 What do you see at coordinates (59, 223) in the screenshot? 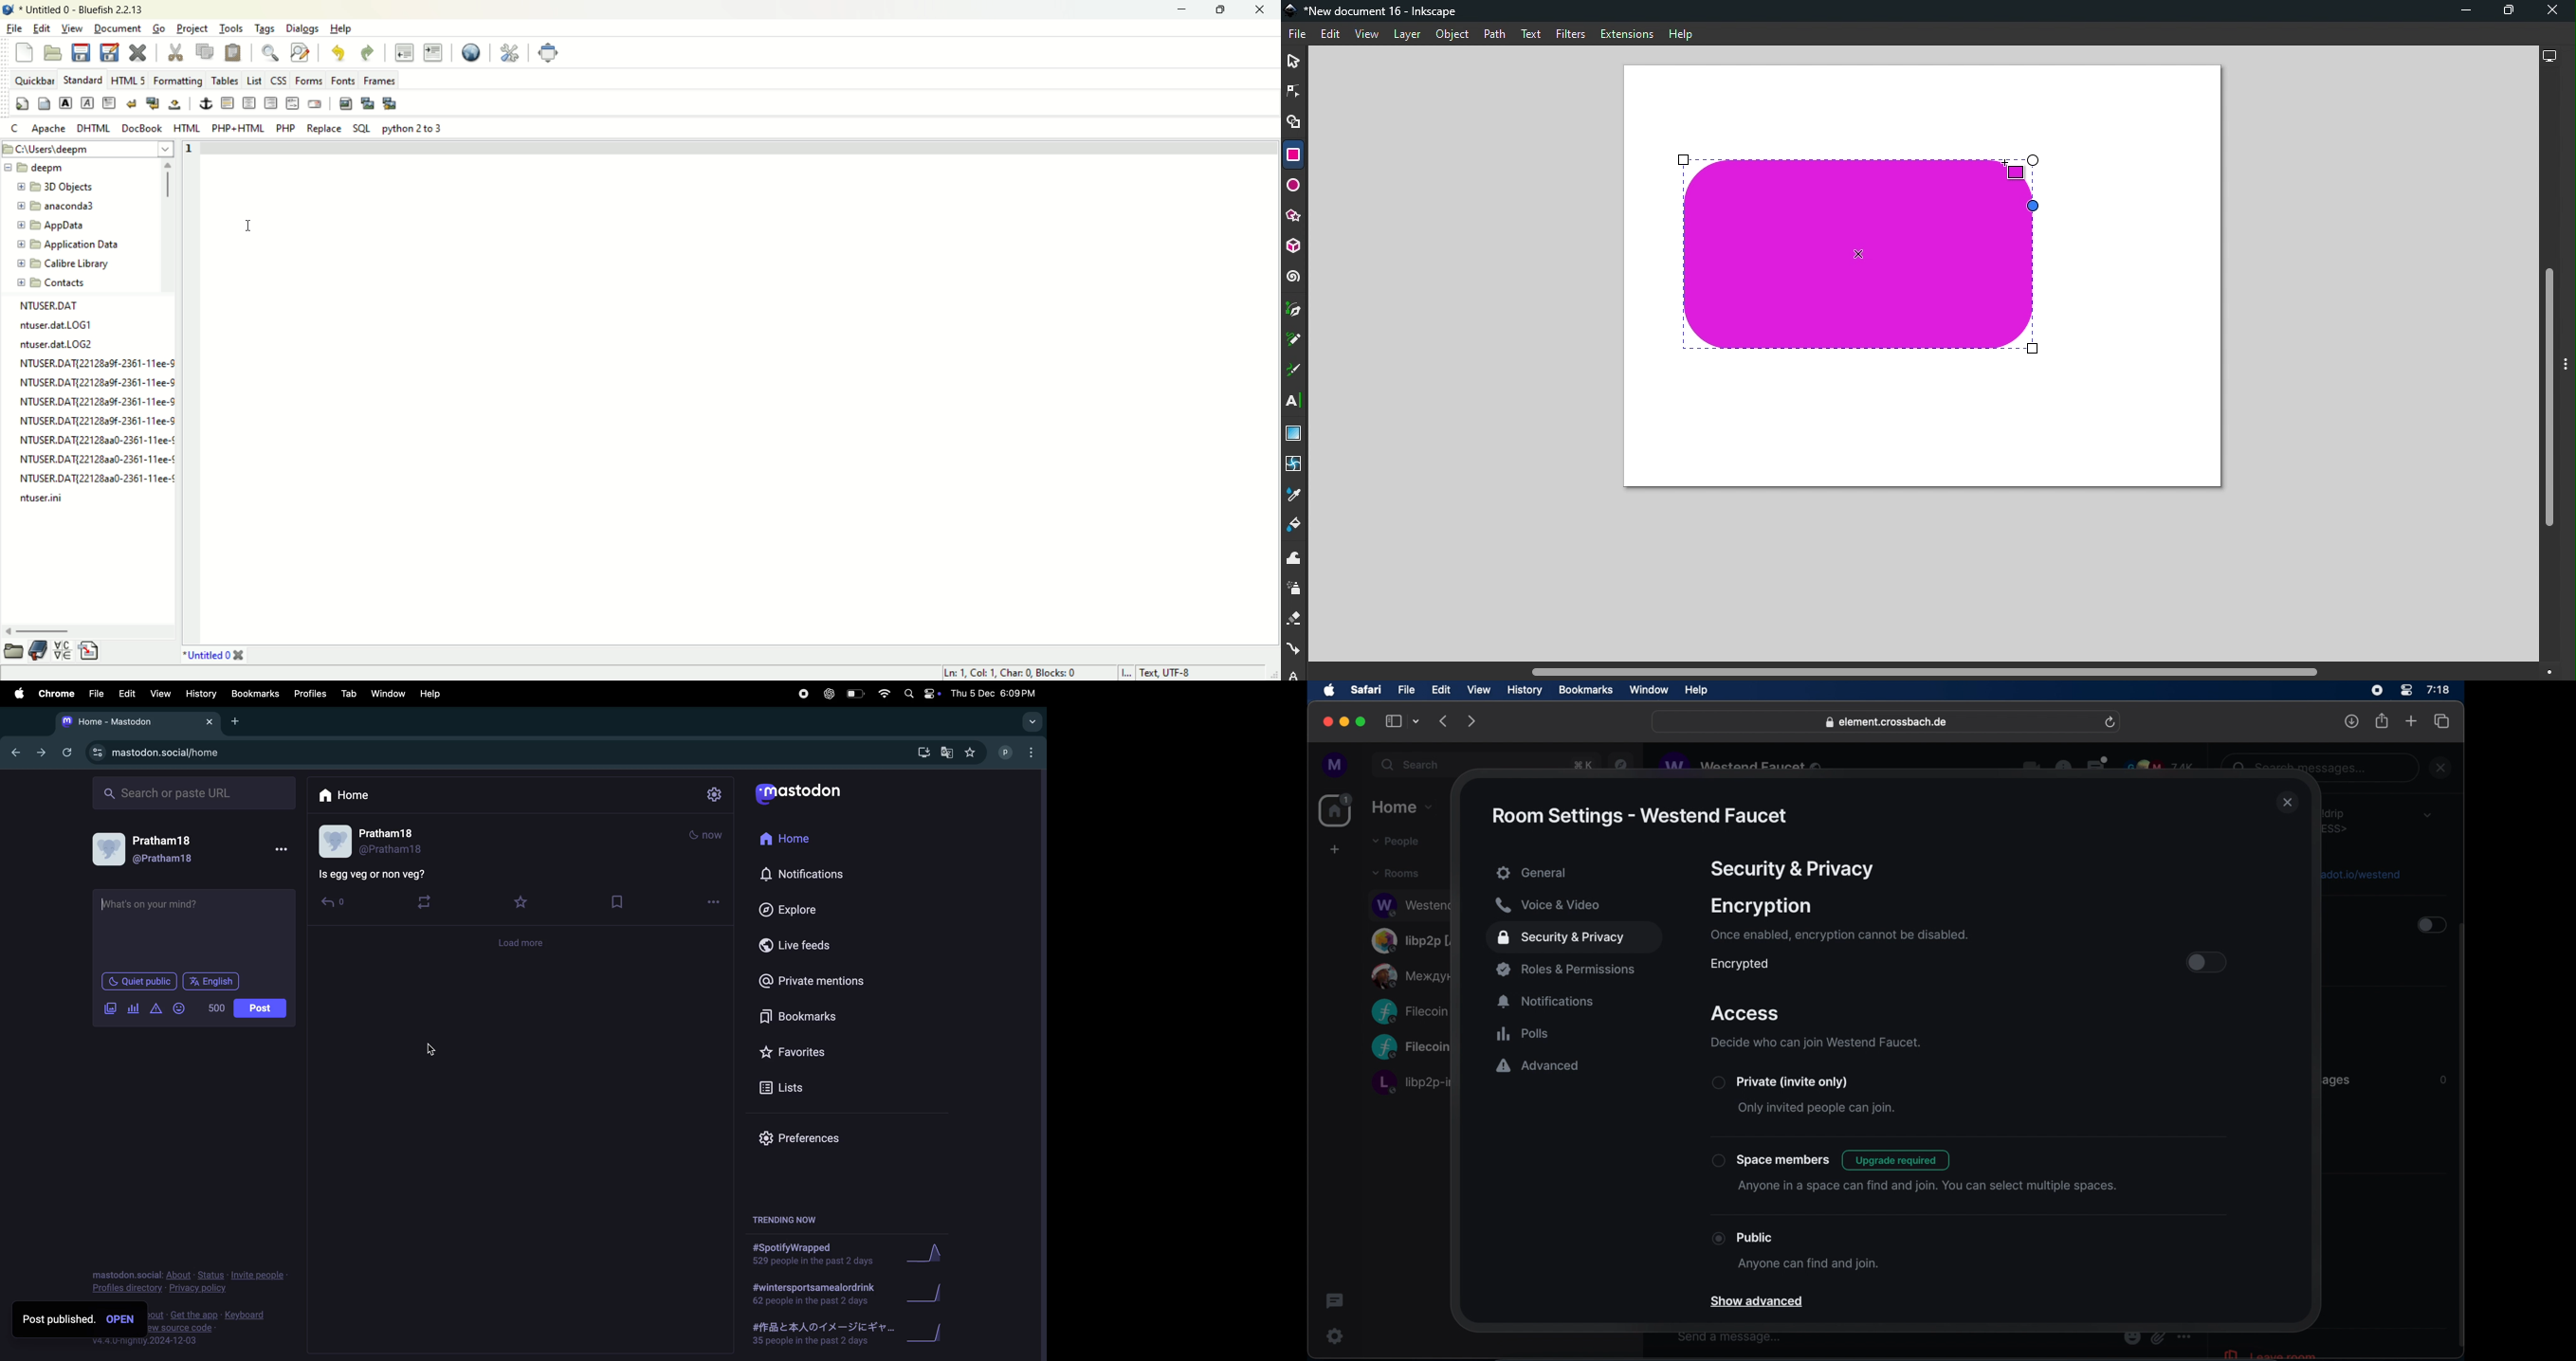
I see `new folder` at bounding box center [59, 223].